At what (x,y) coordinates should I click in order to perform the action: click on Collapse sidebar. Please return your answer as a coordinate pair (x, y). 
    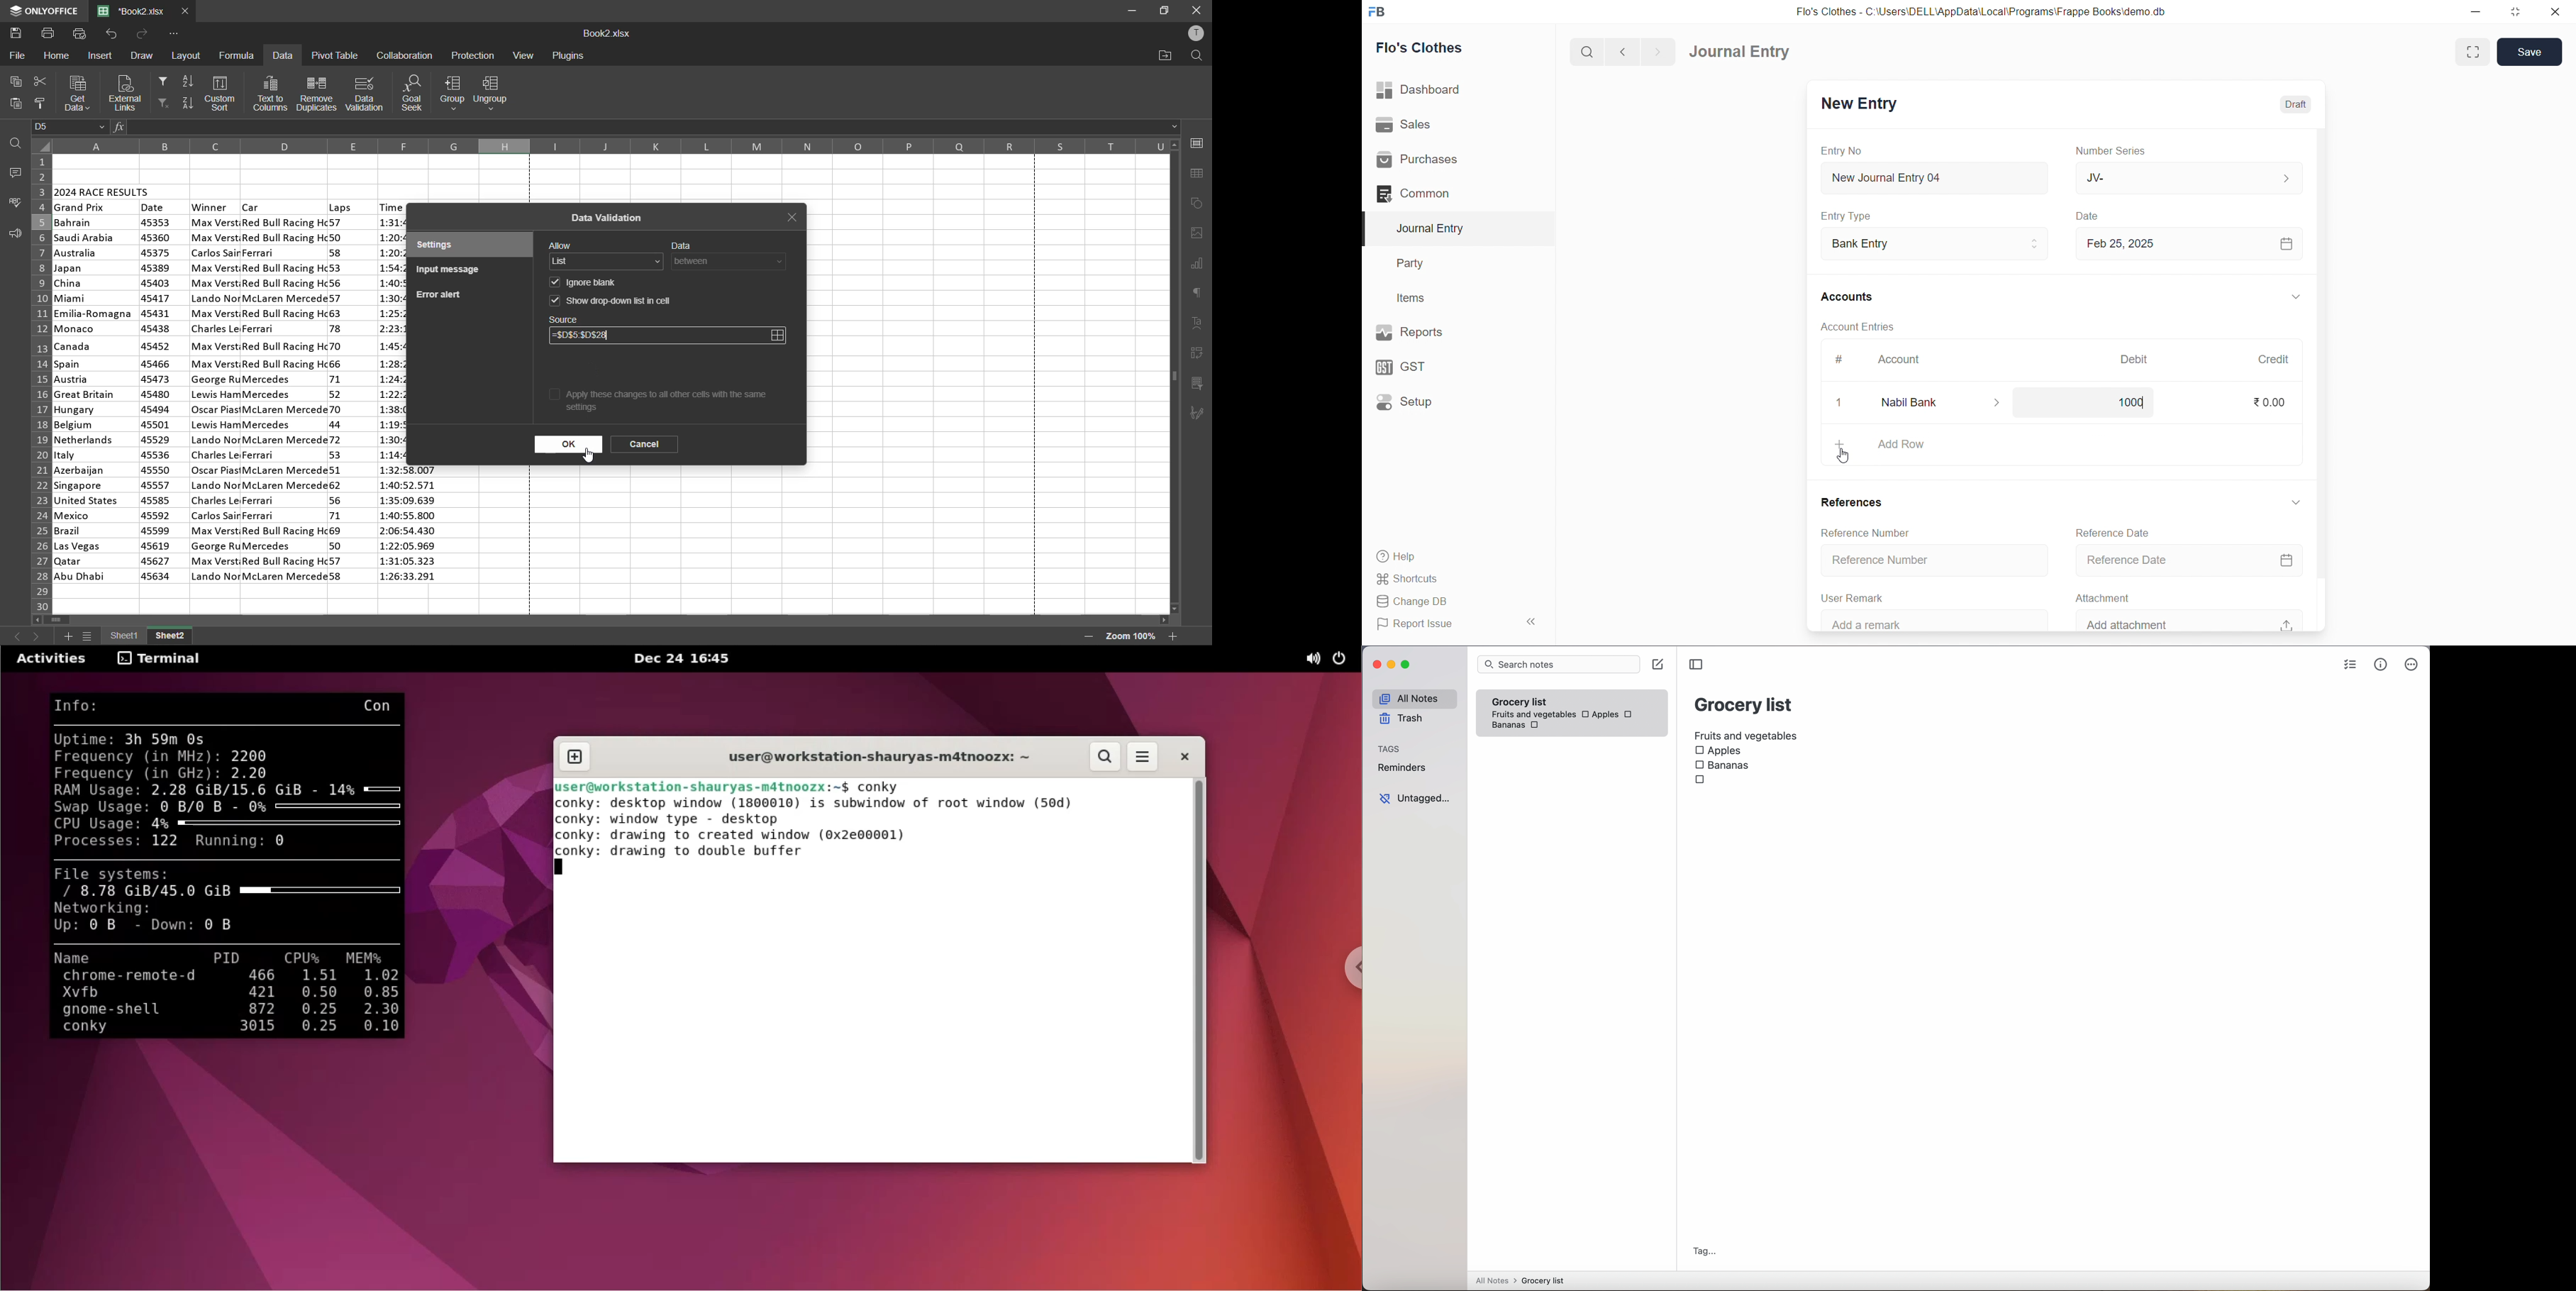
    Looking at the image, I should click on (1533, 624).